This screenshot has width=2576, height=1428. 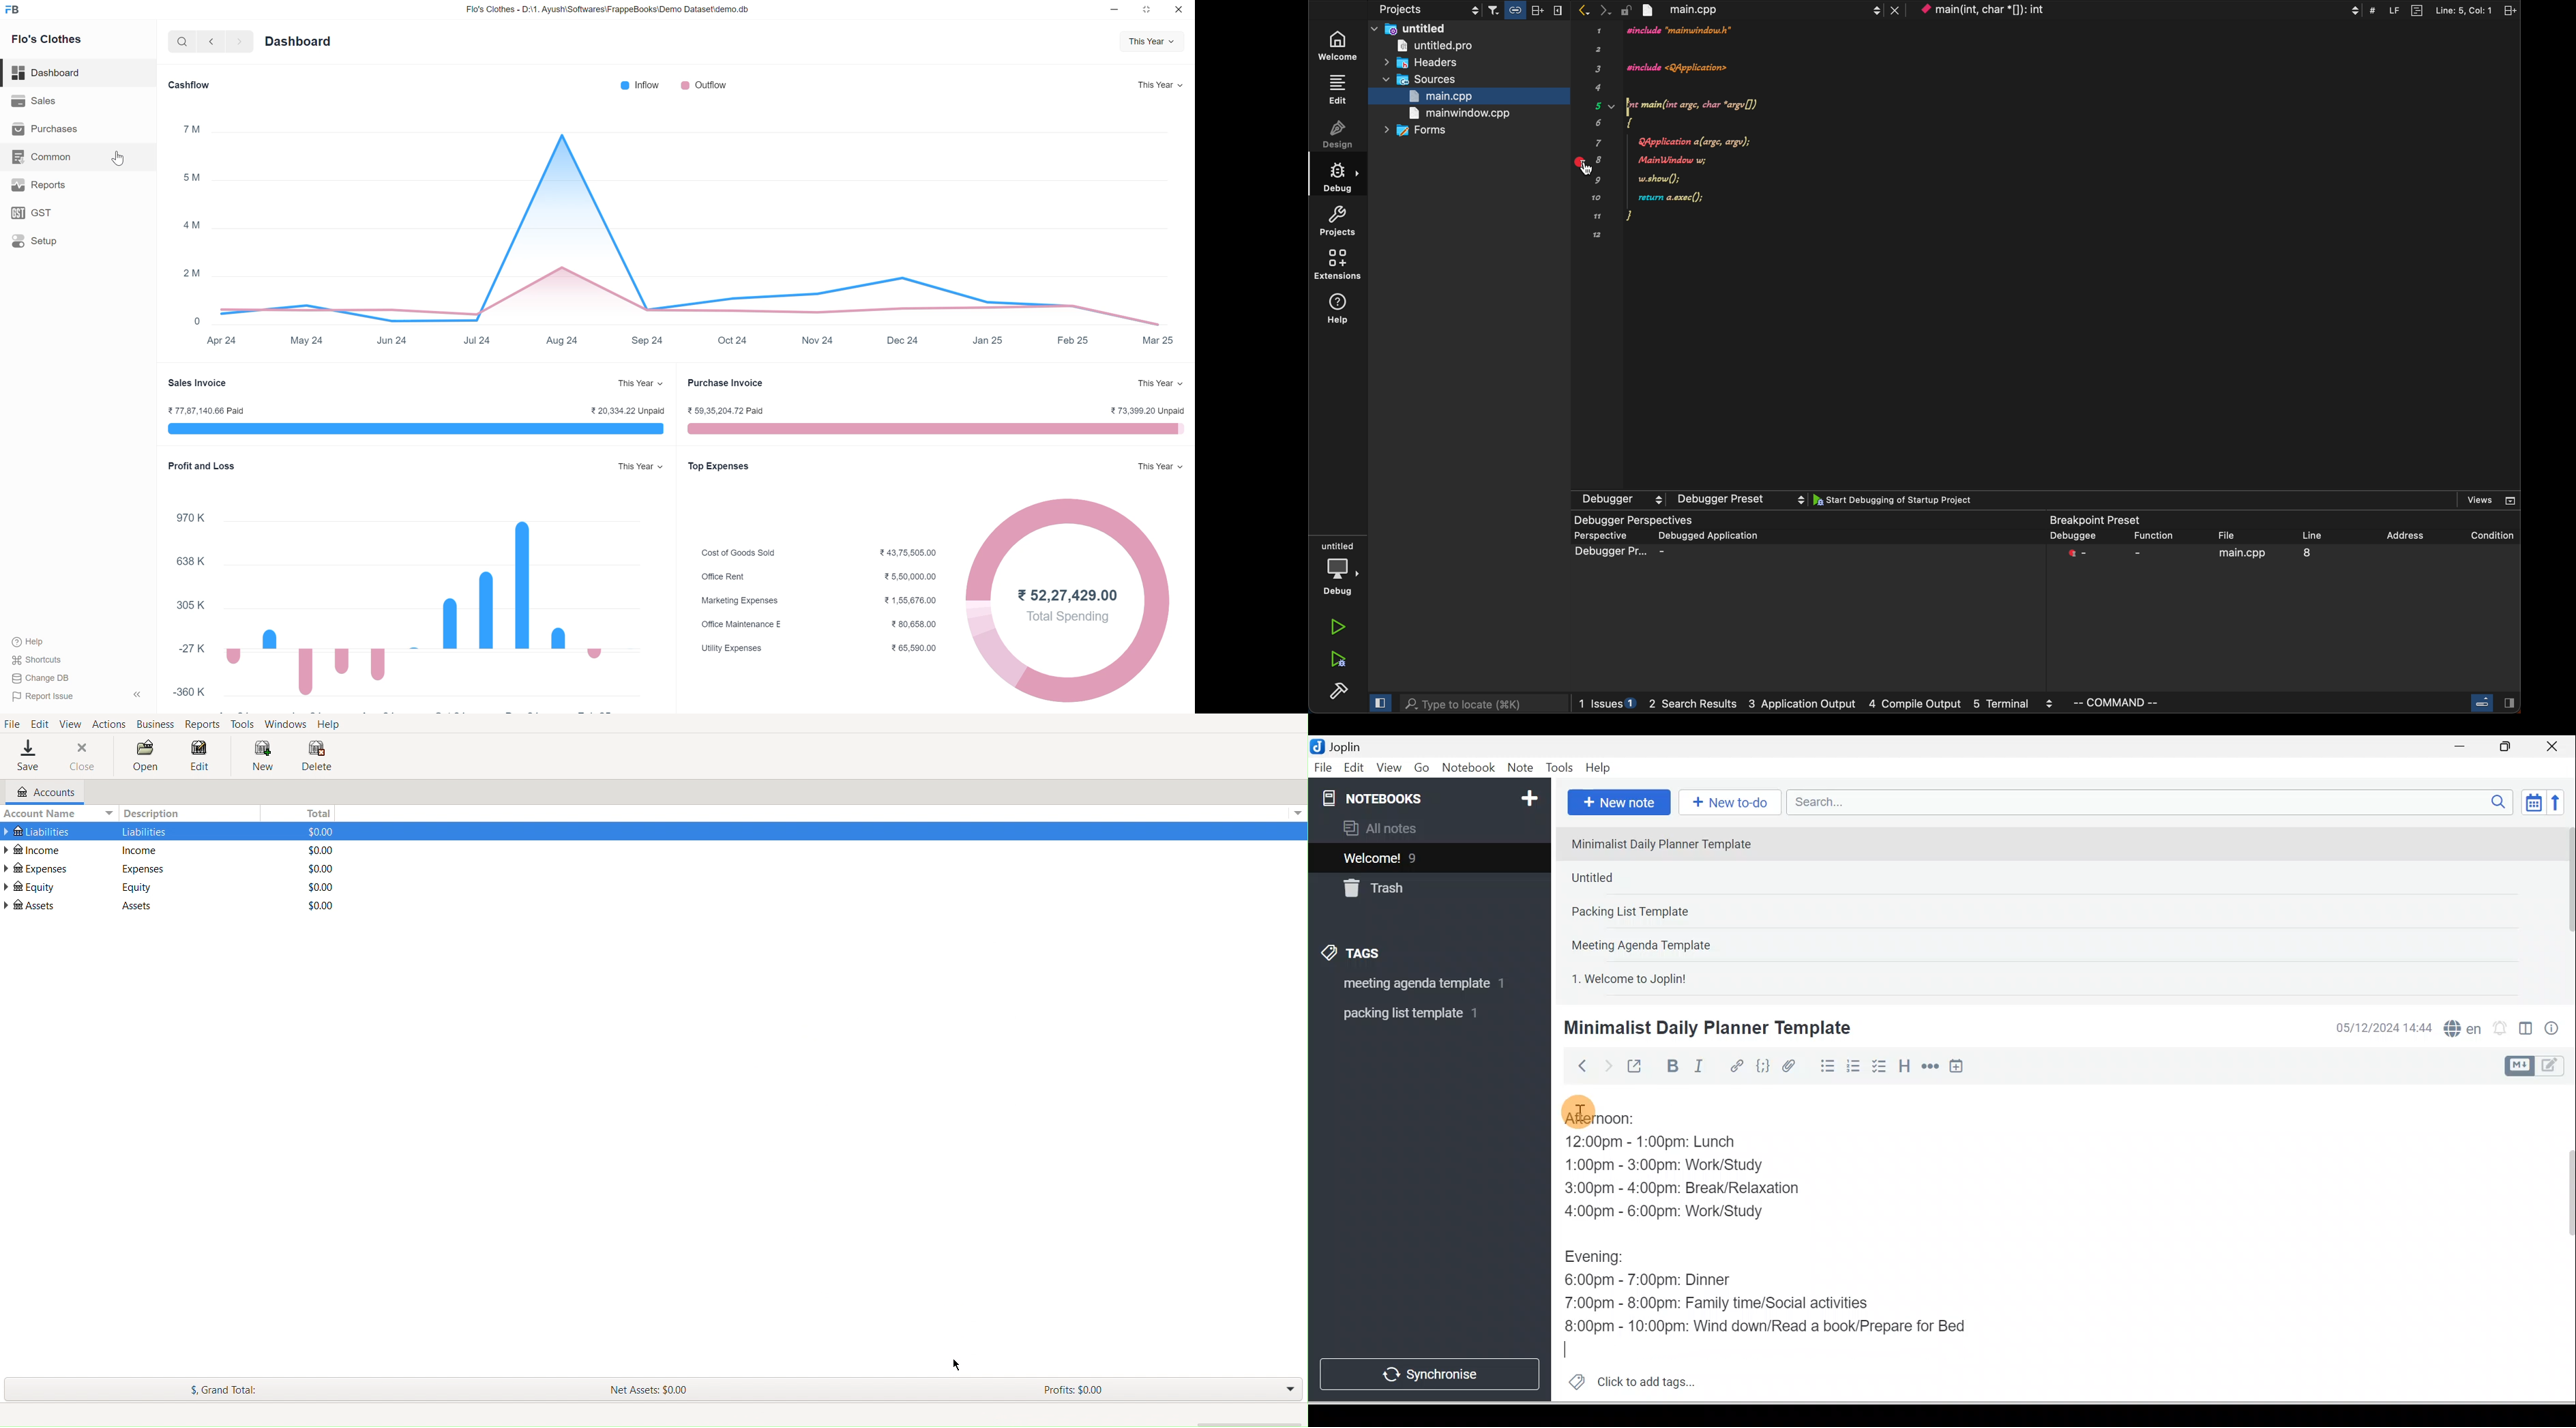 I want to click on Minimise, so click(x=2464, y=748).